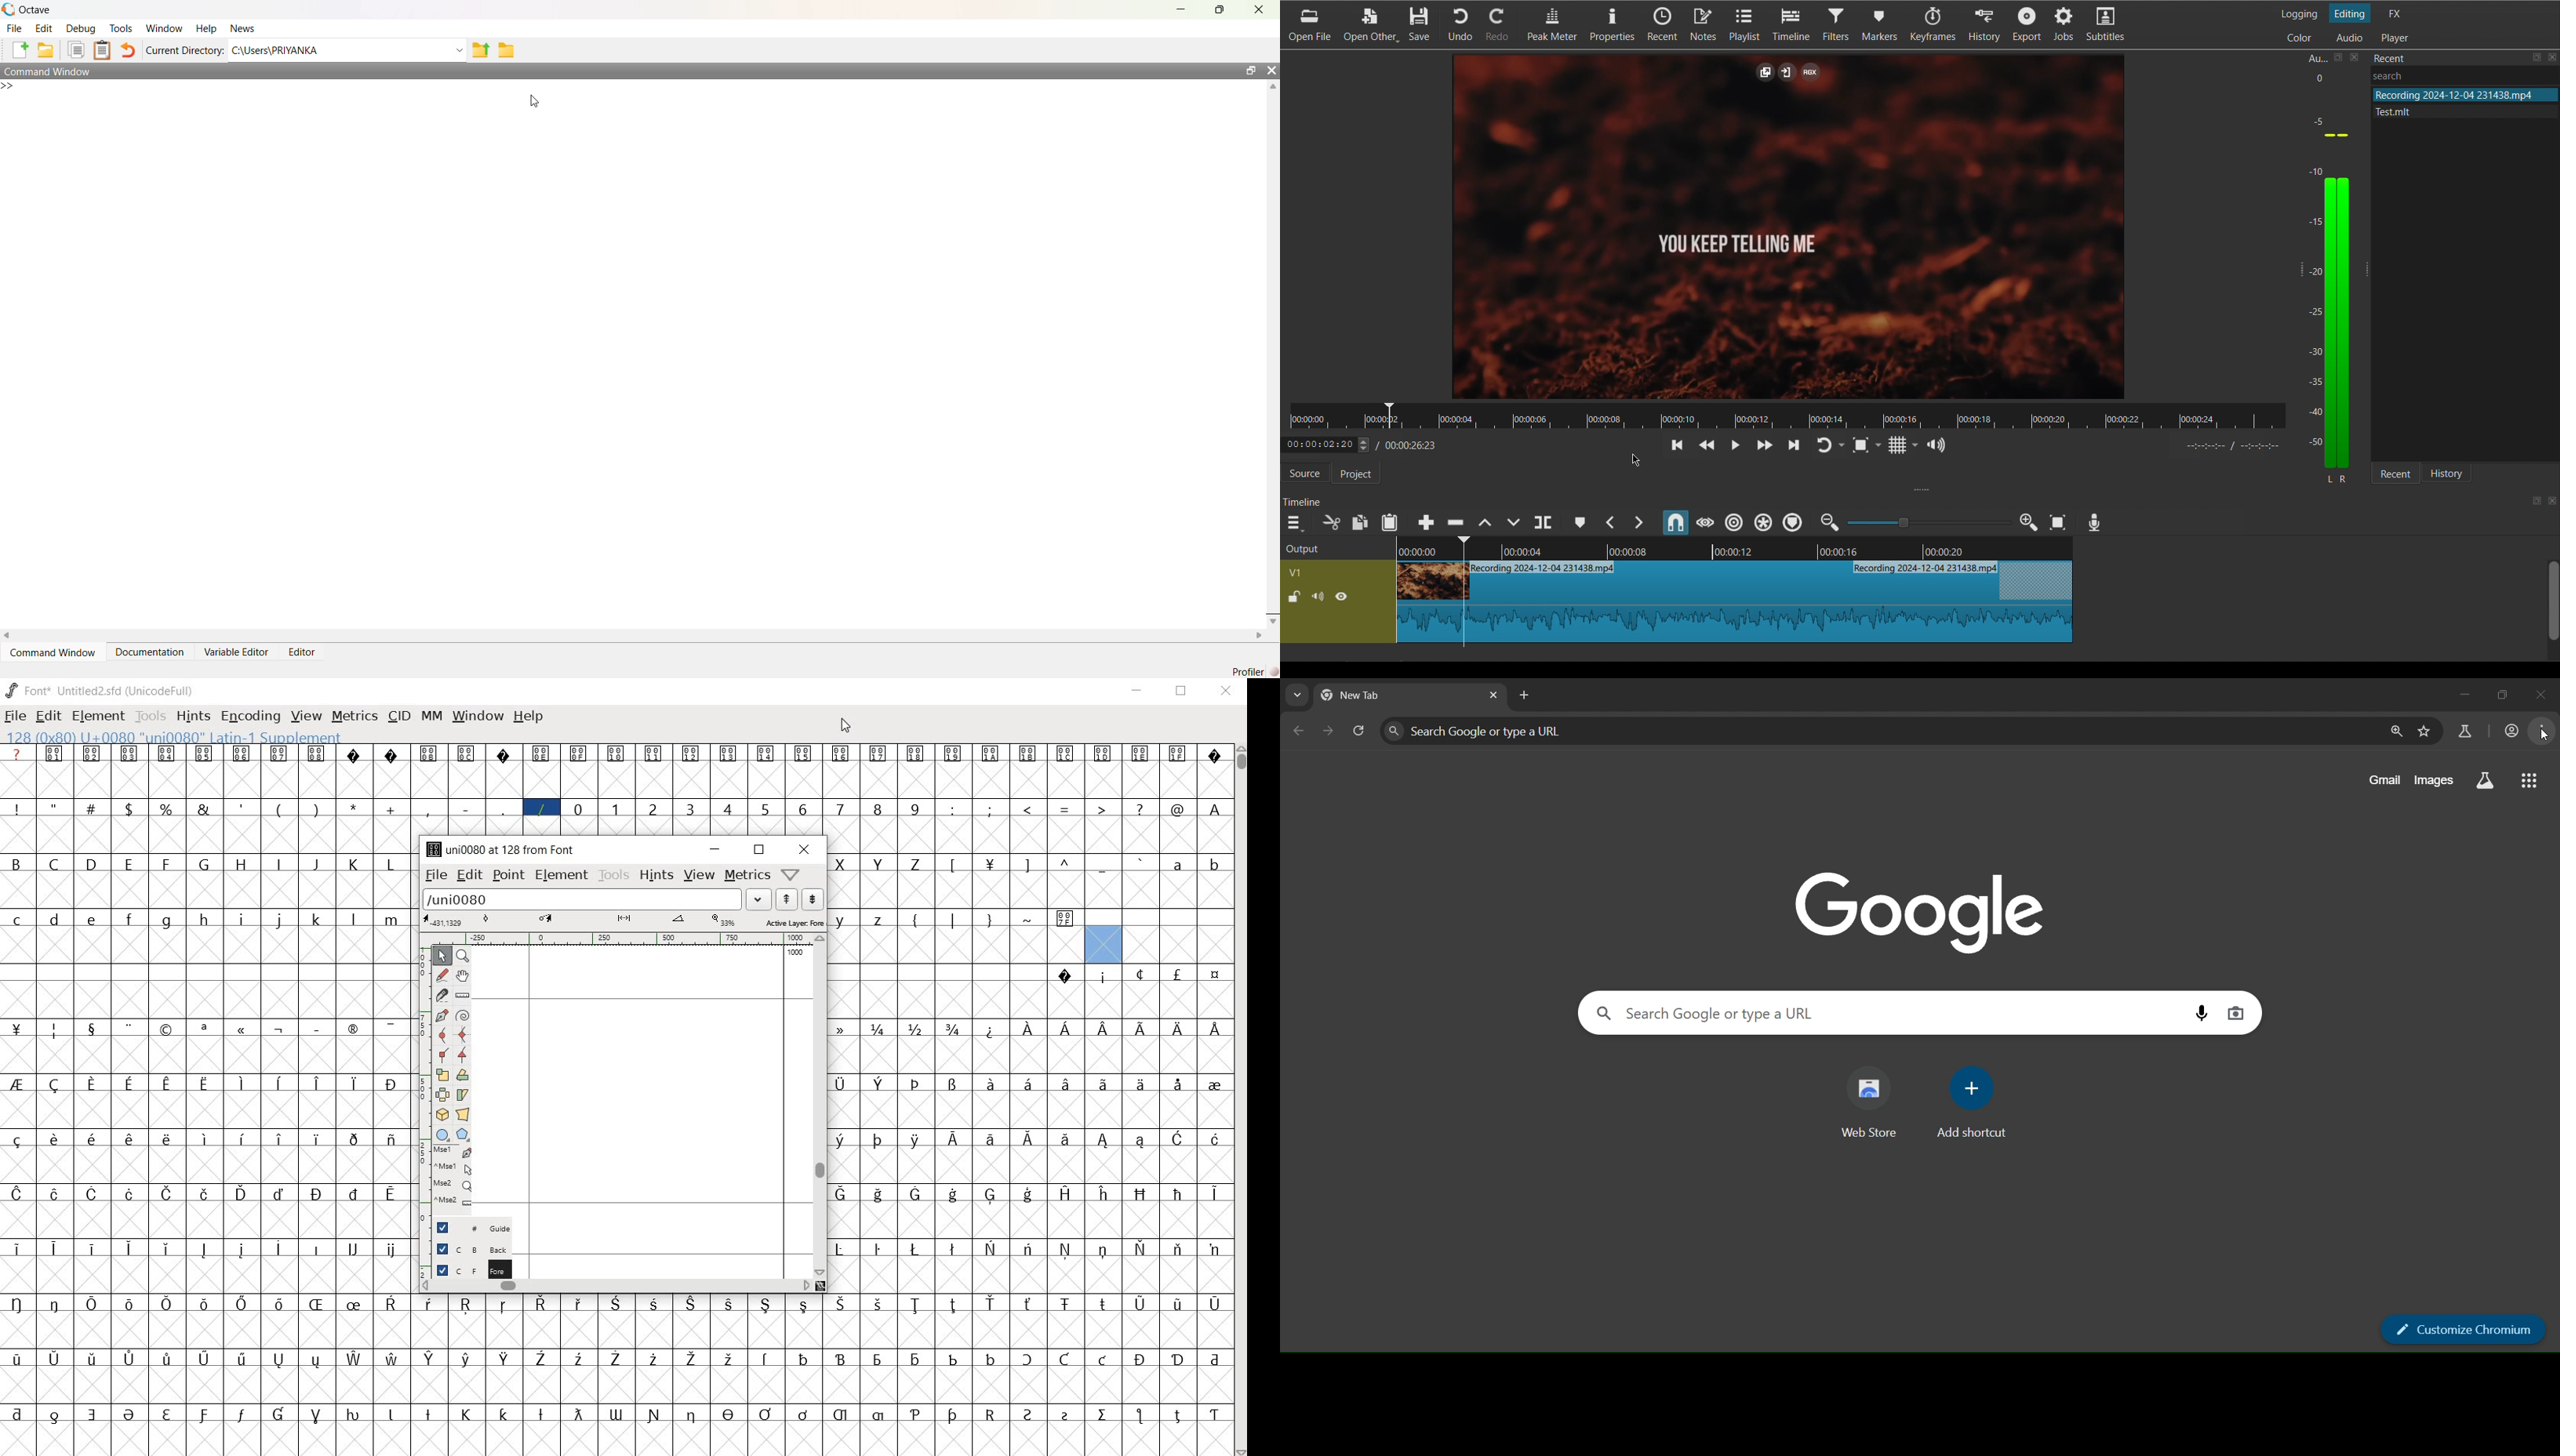 This screenshot has width=2576, height=1456. I want to click on glyph, so click(18, 920).